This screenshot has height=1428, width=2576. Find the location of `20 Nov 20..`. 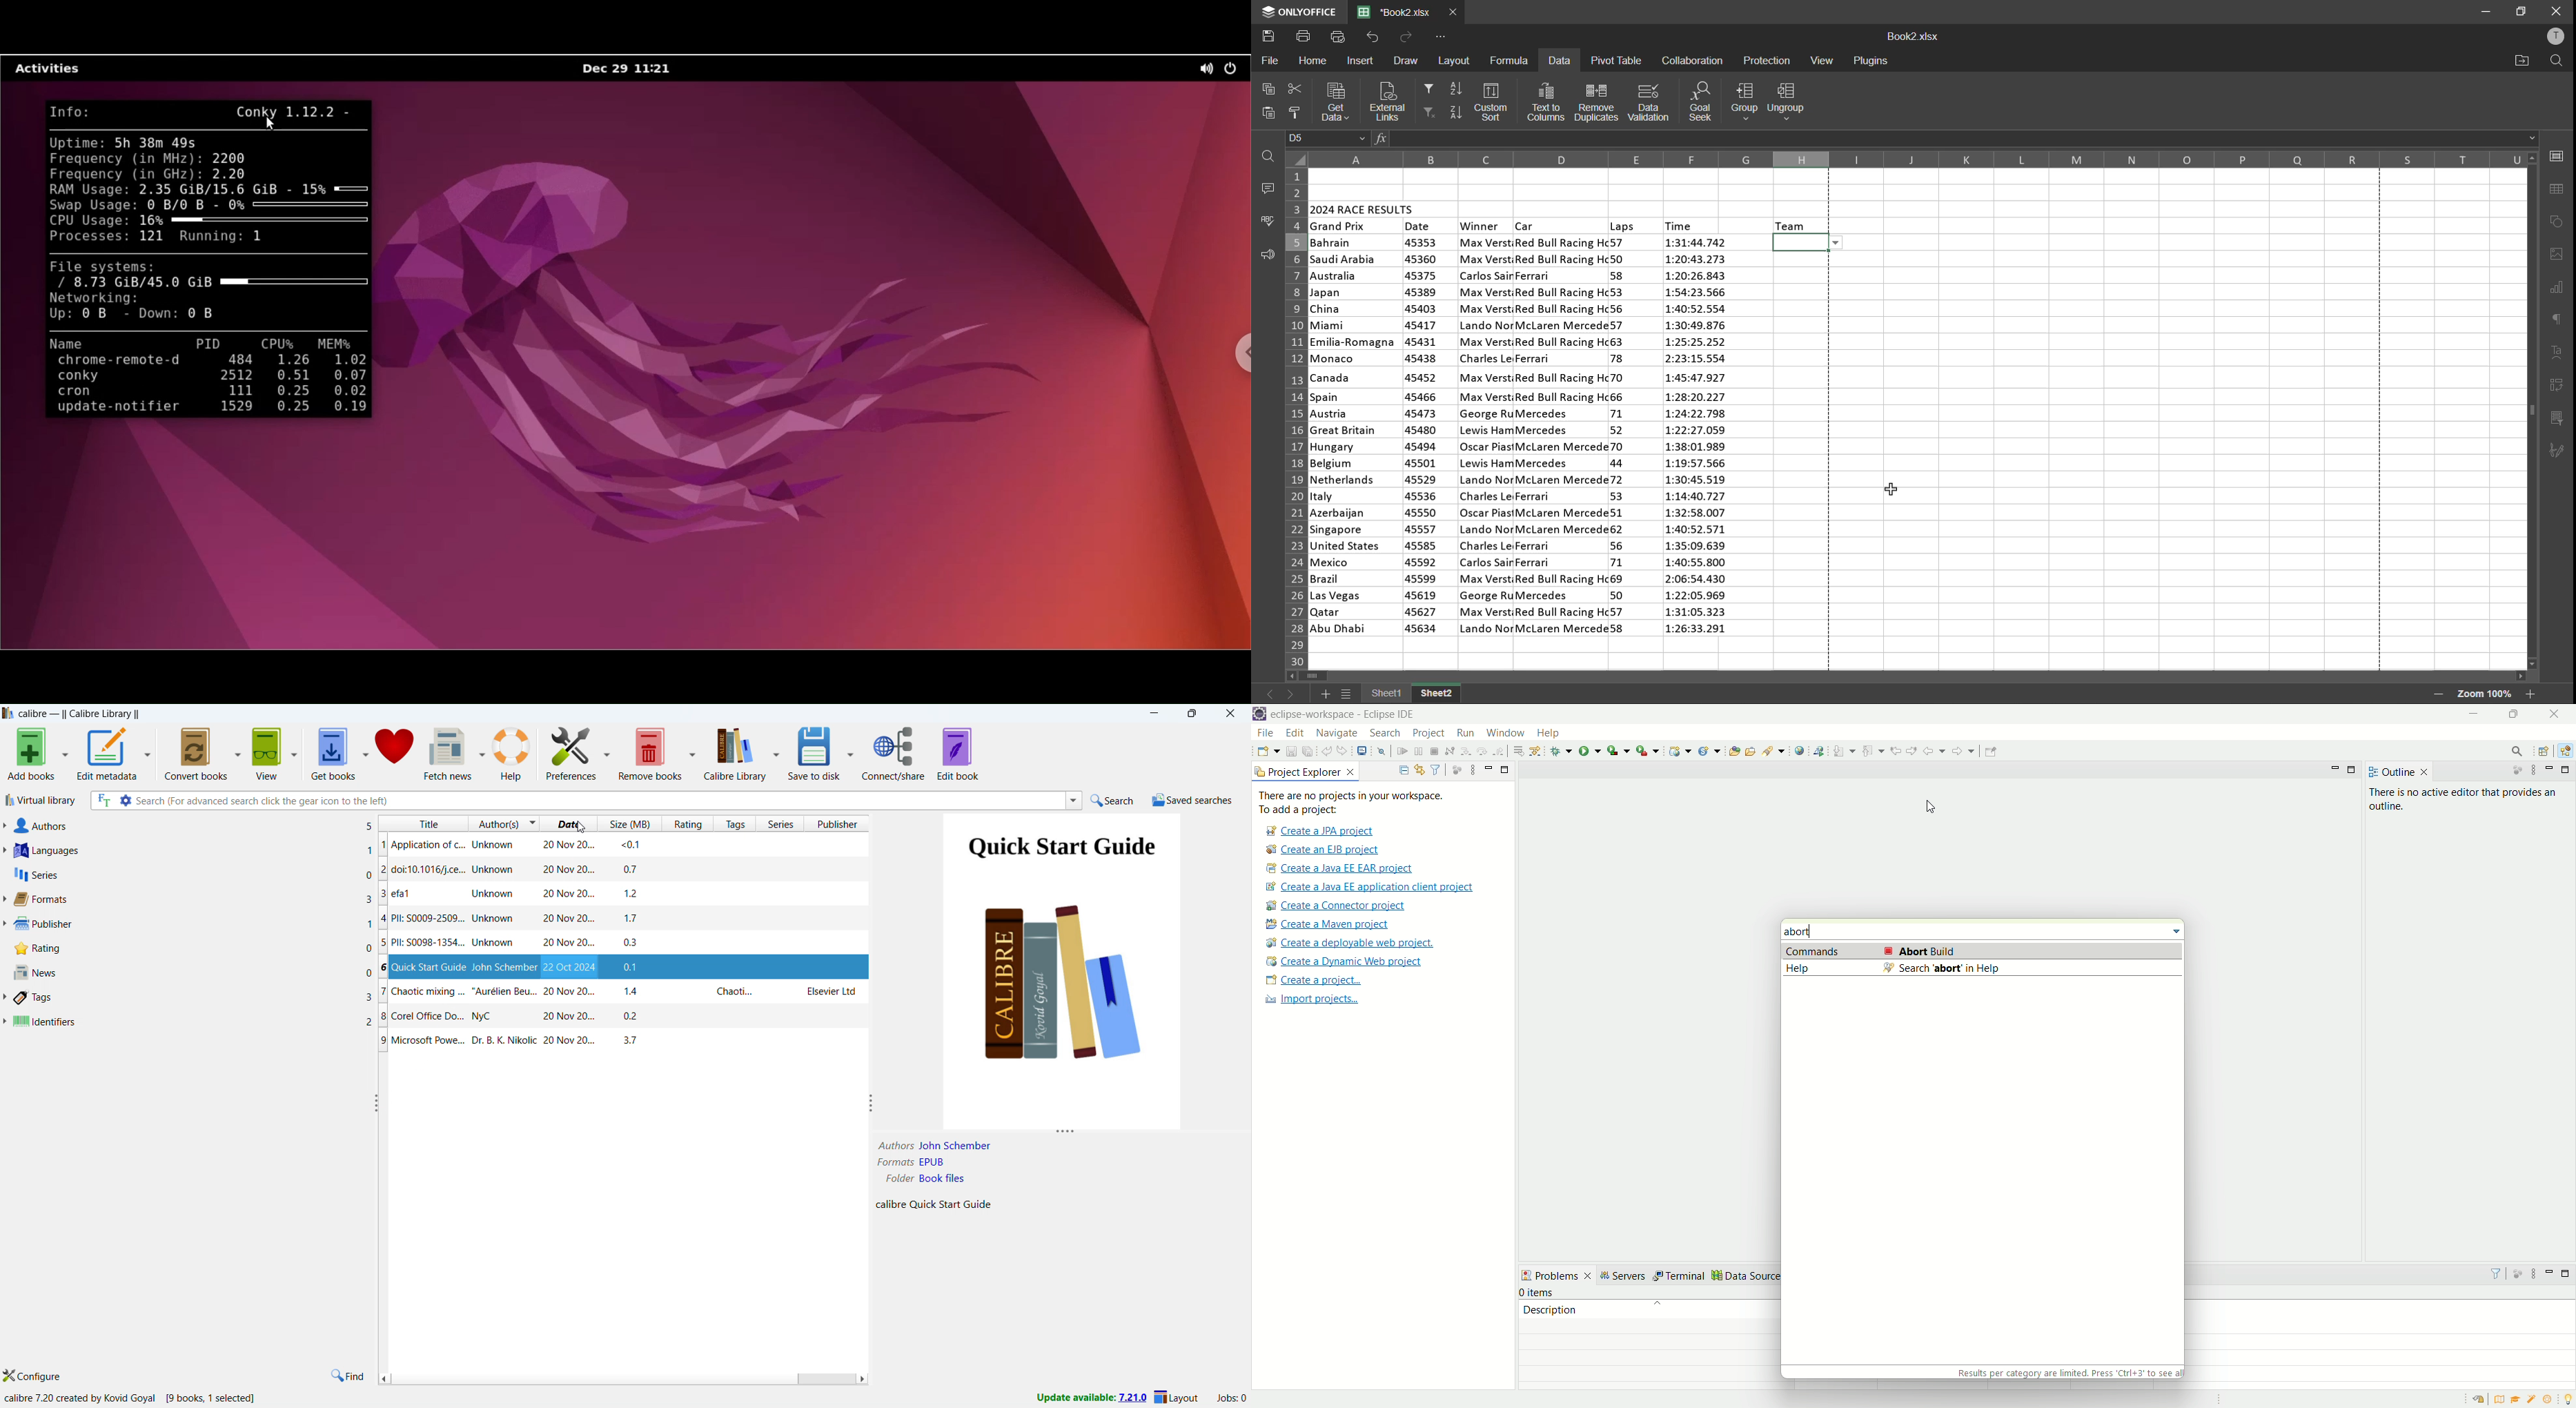

20 Nov 20.. is located at coordinates (568, 920).